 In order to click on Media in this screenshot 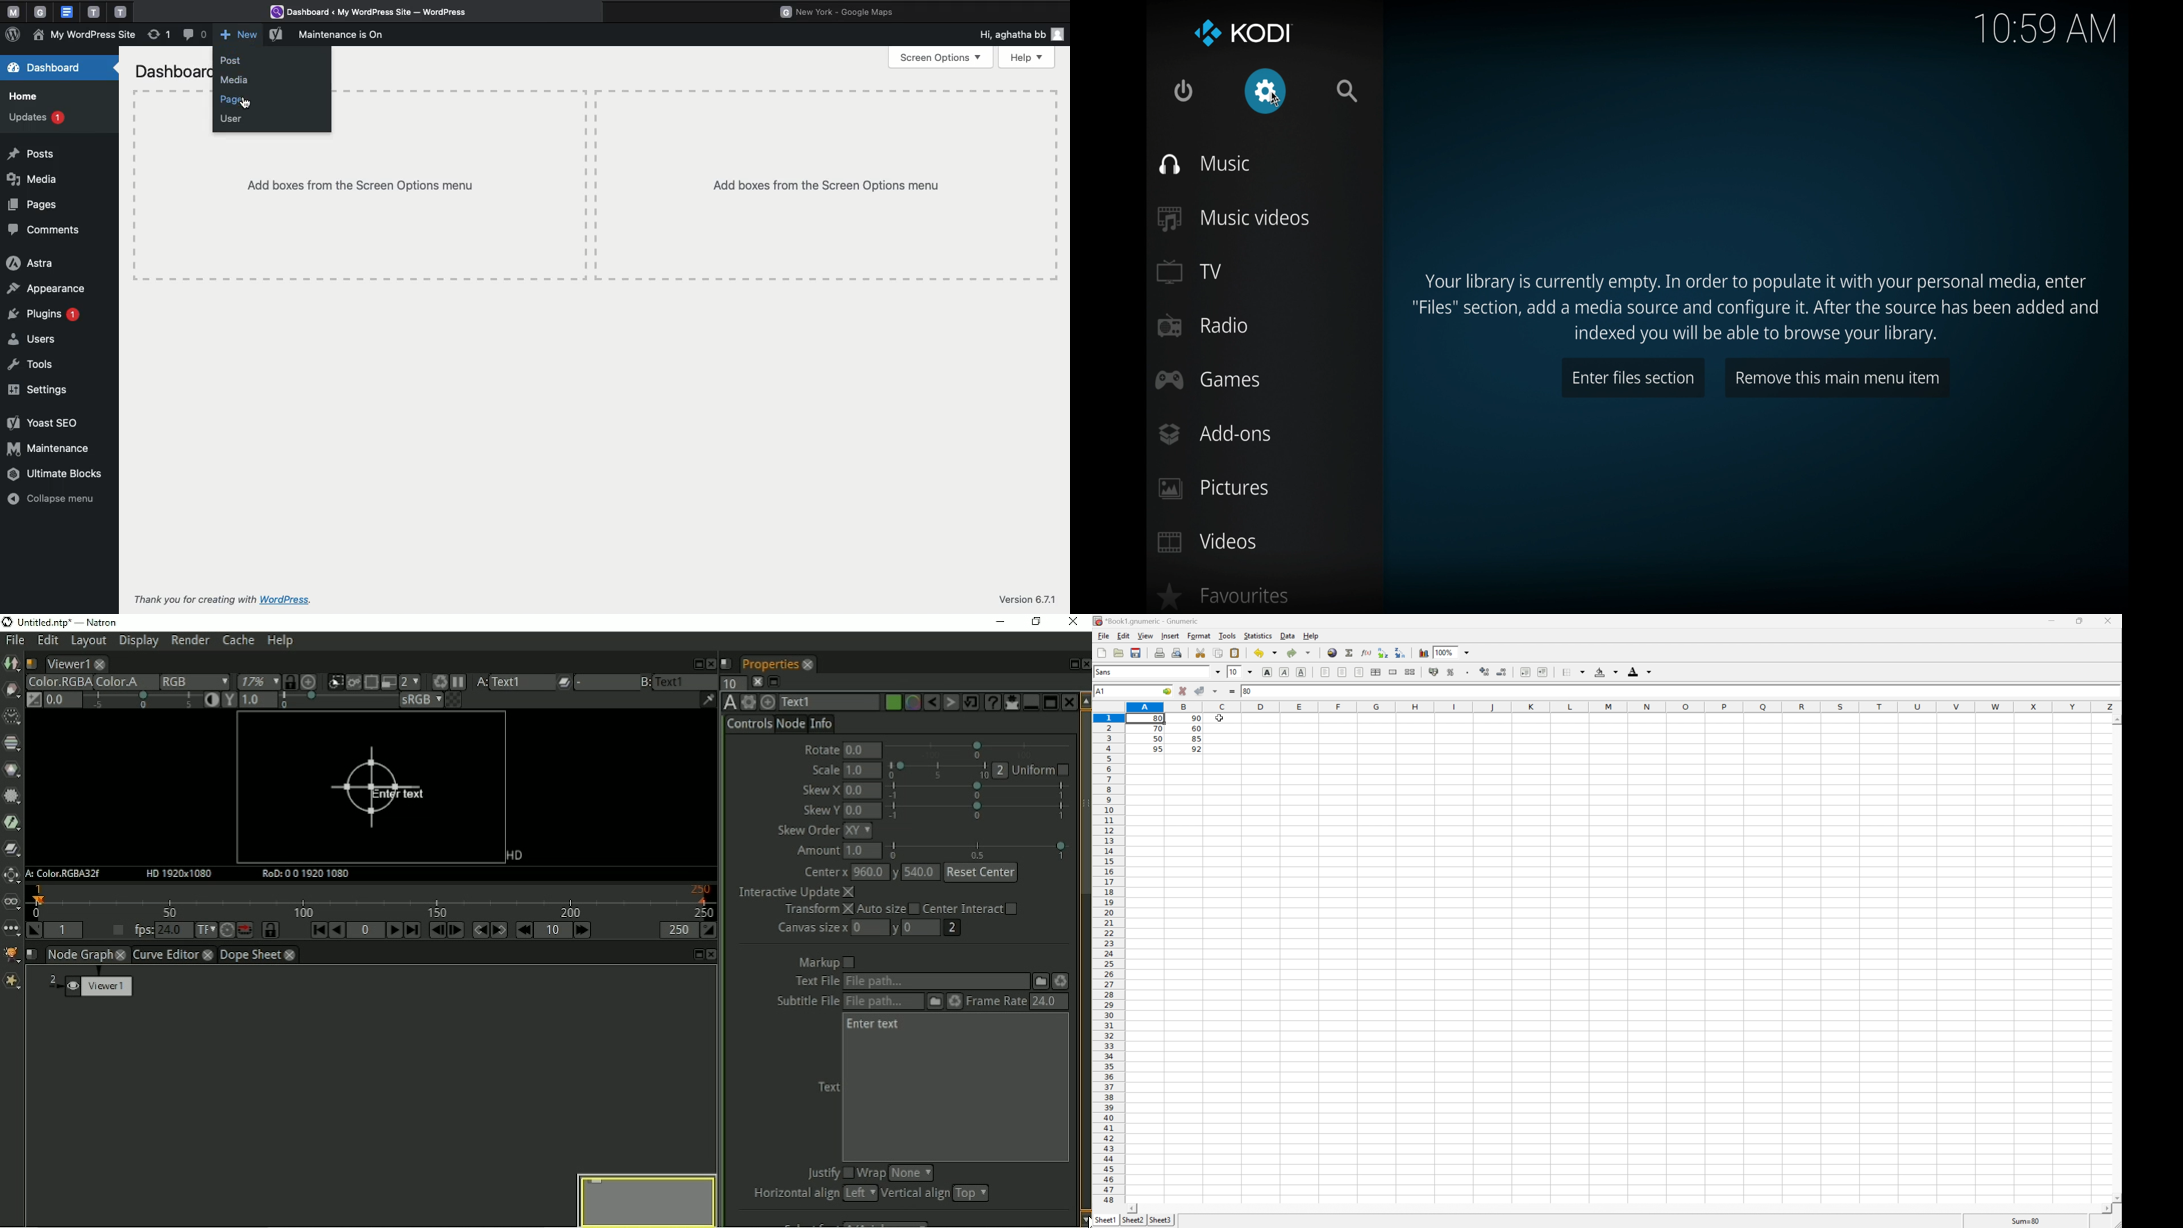, I will do `click(236, 80)`.